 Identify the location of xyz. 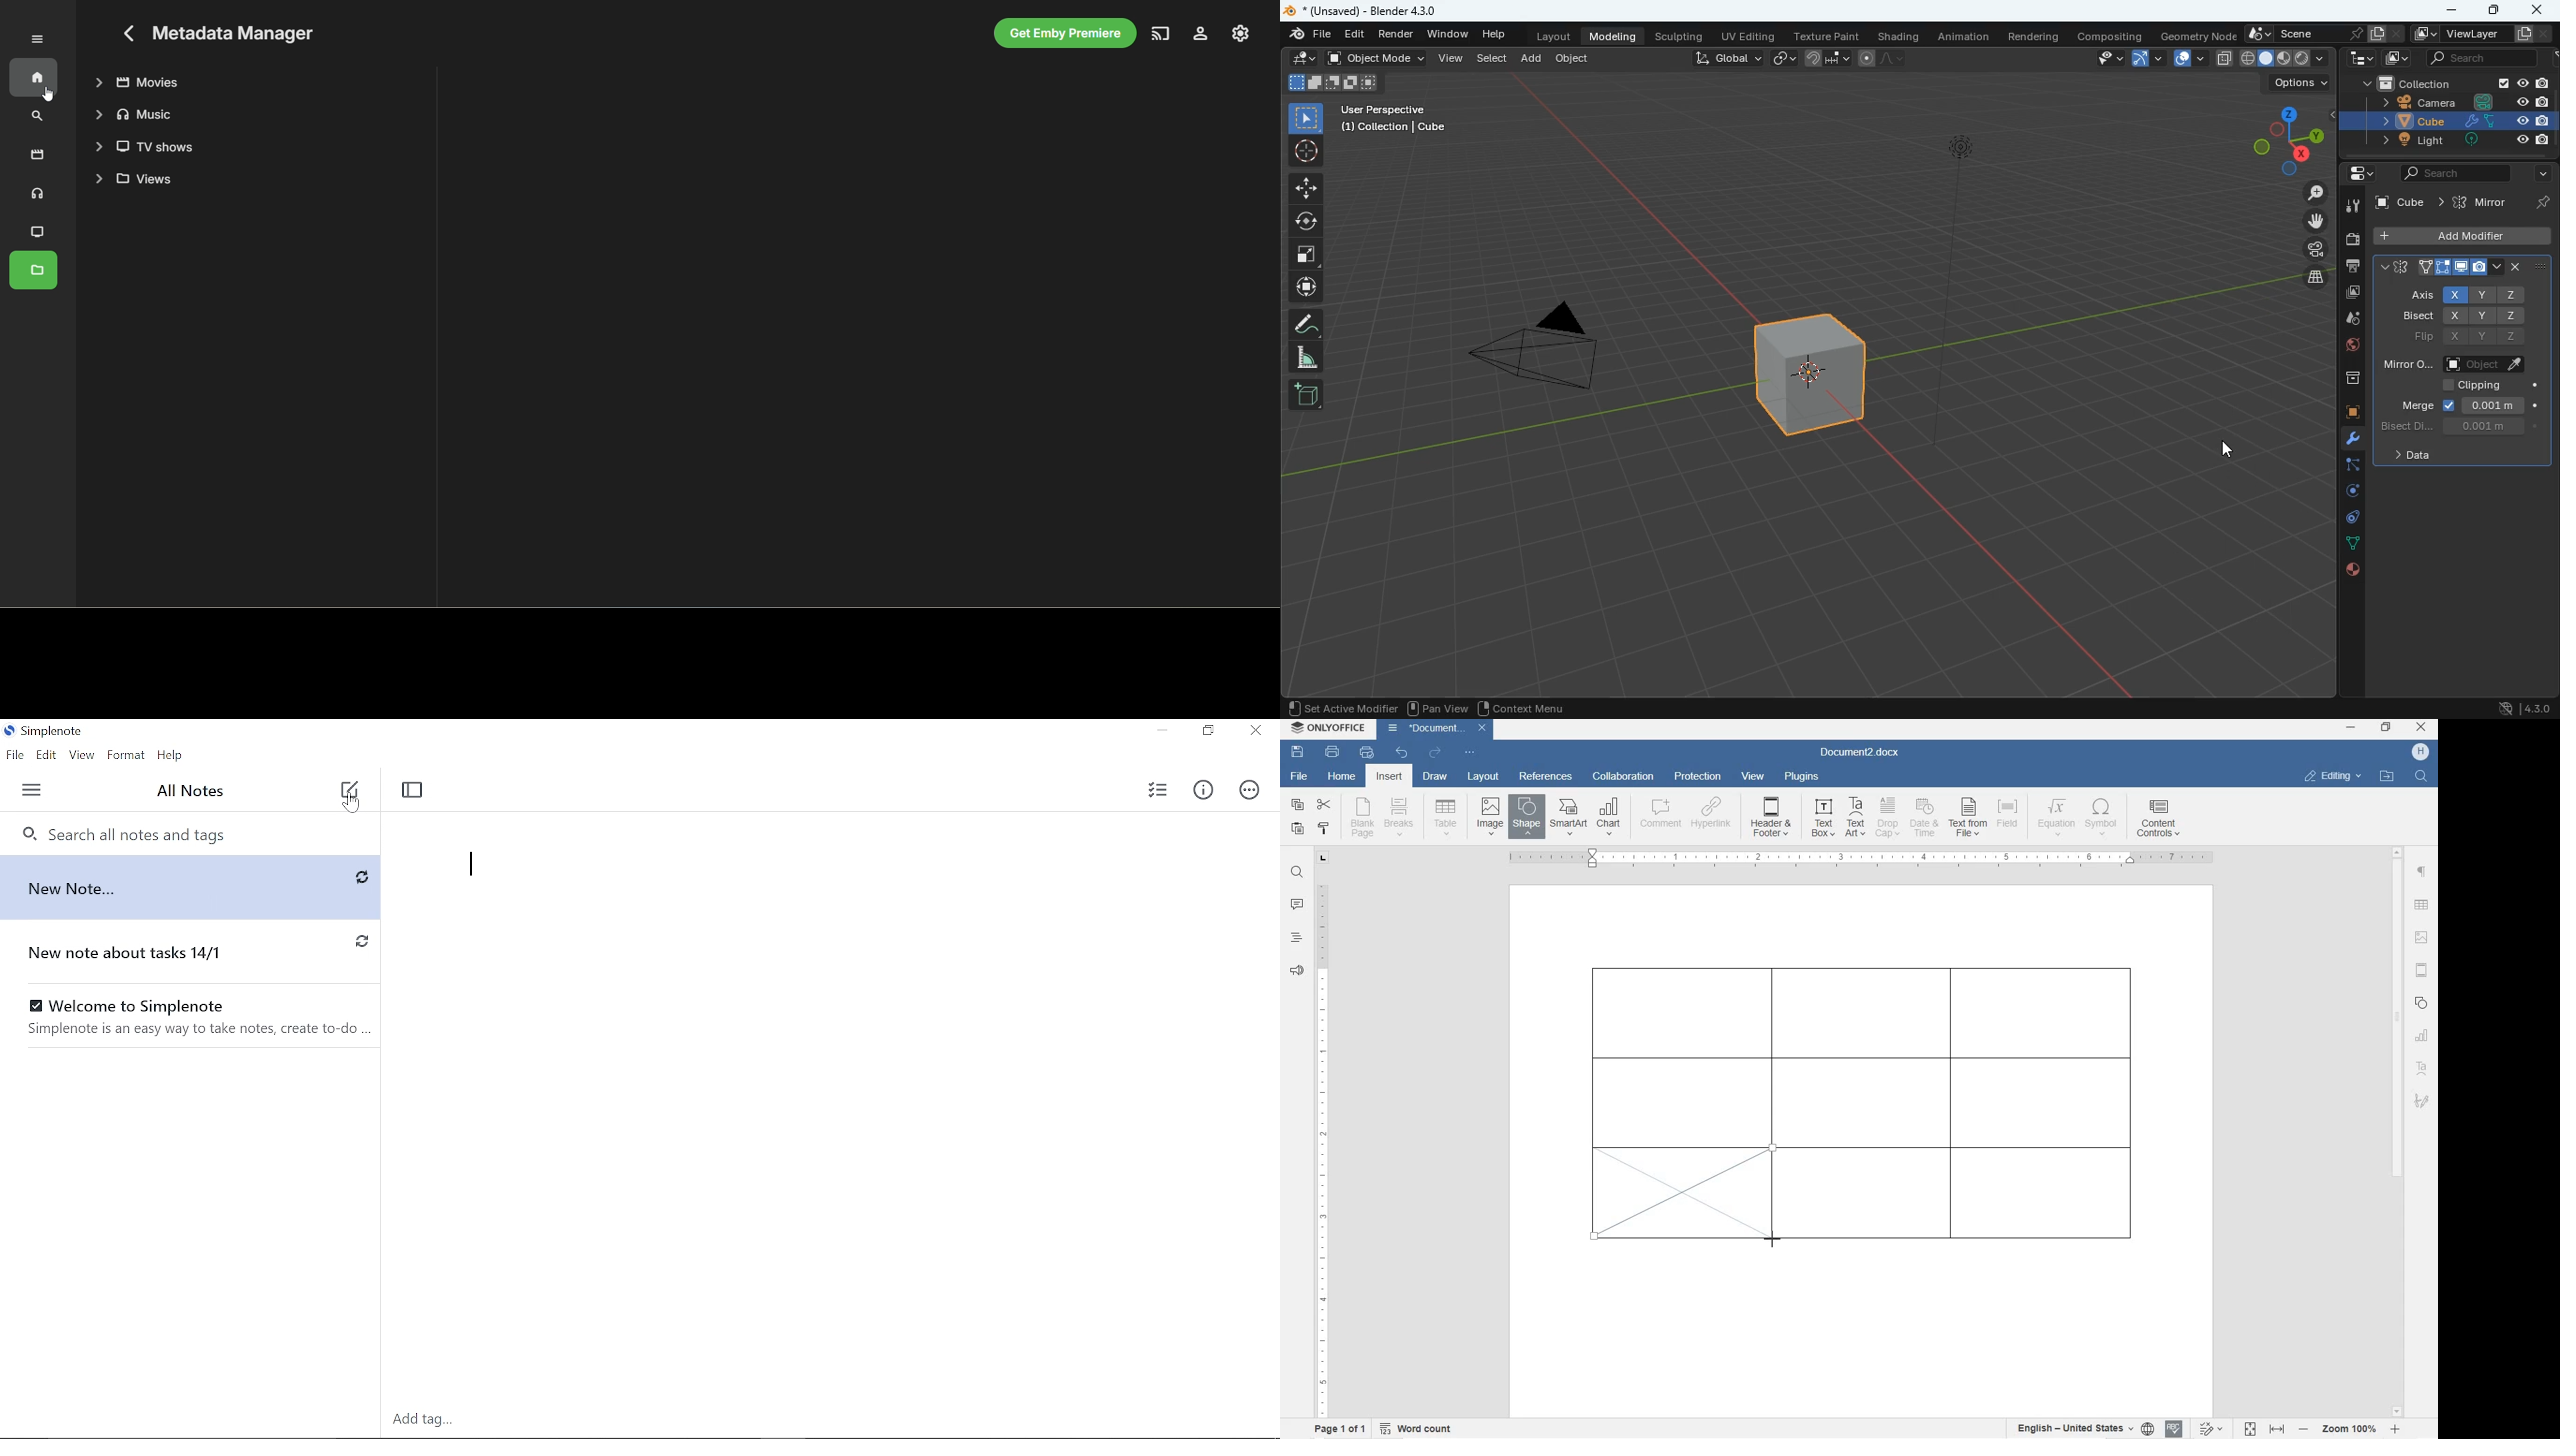
(2484, 317).